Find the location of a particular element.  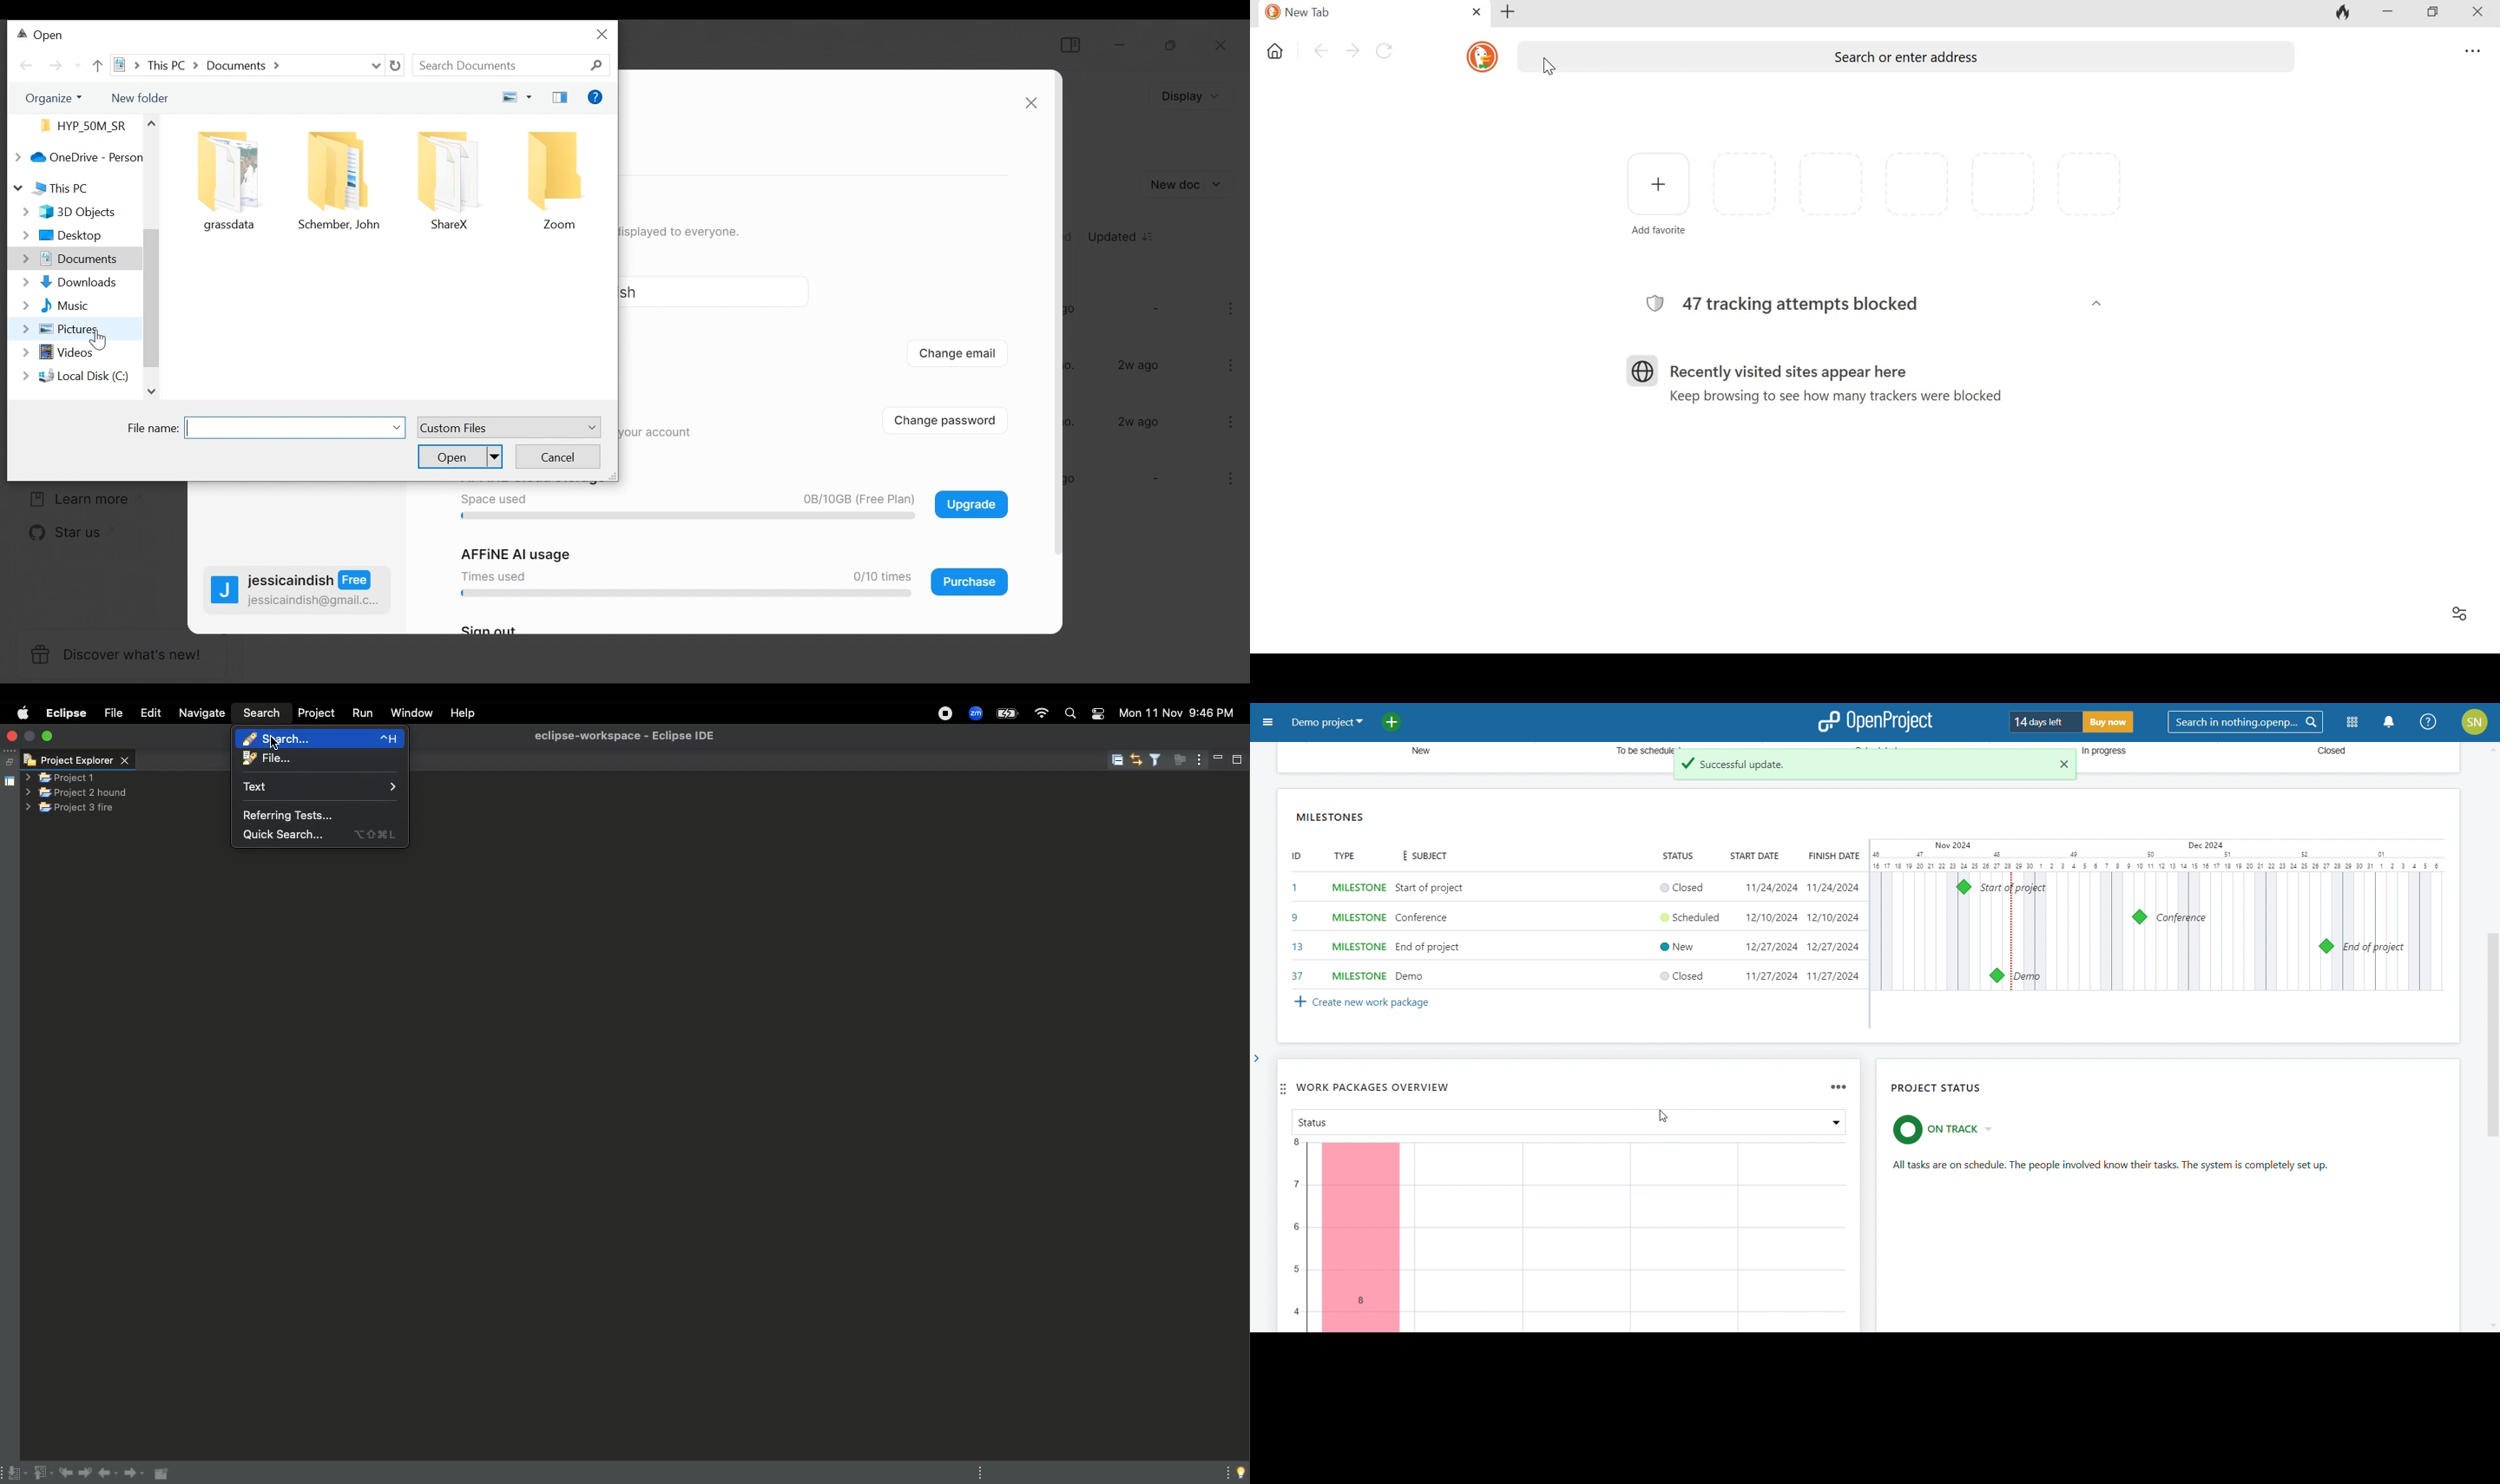

cursor is located at coordinates (1669, 1120).